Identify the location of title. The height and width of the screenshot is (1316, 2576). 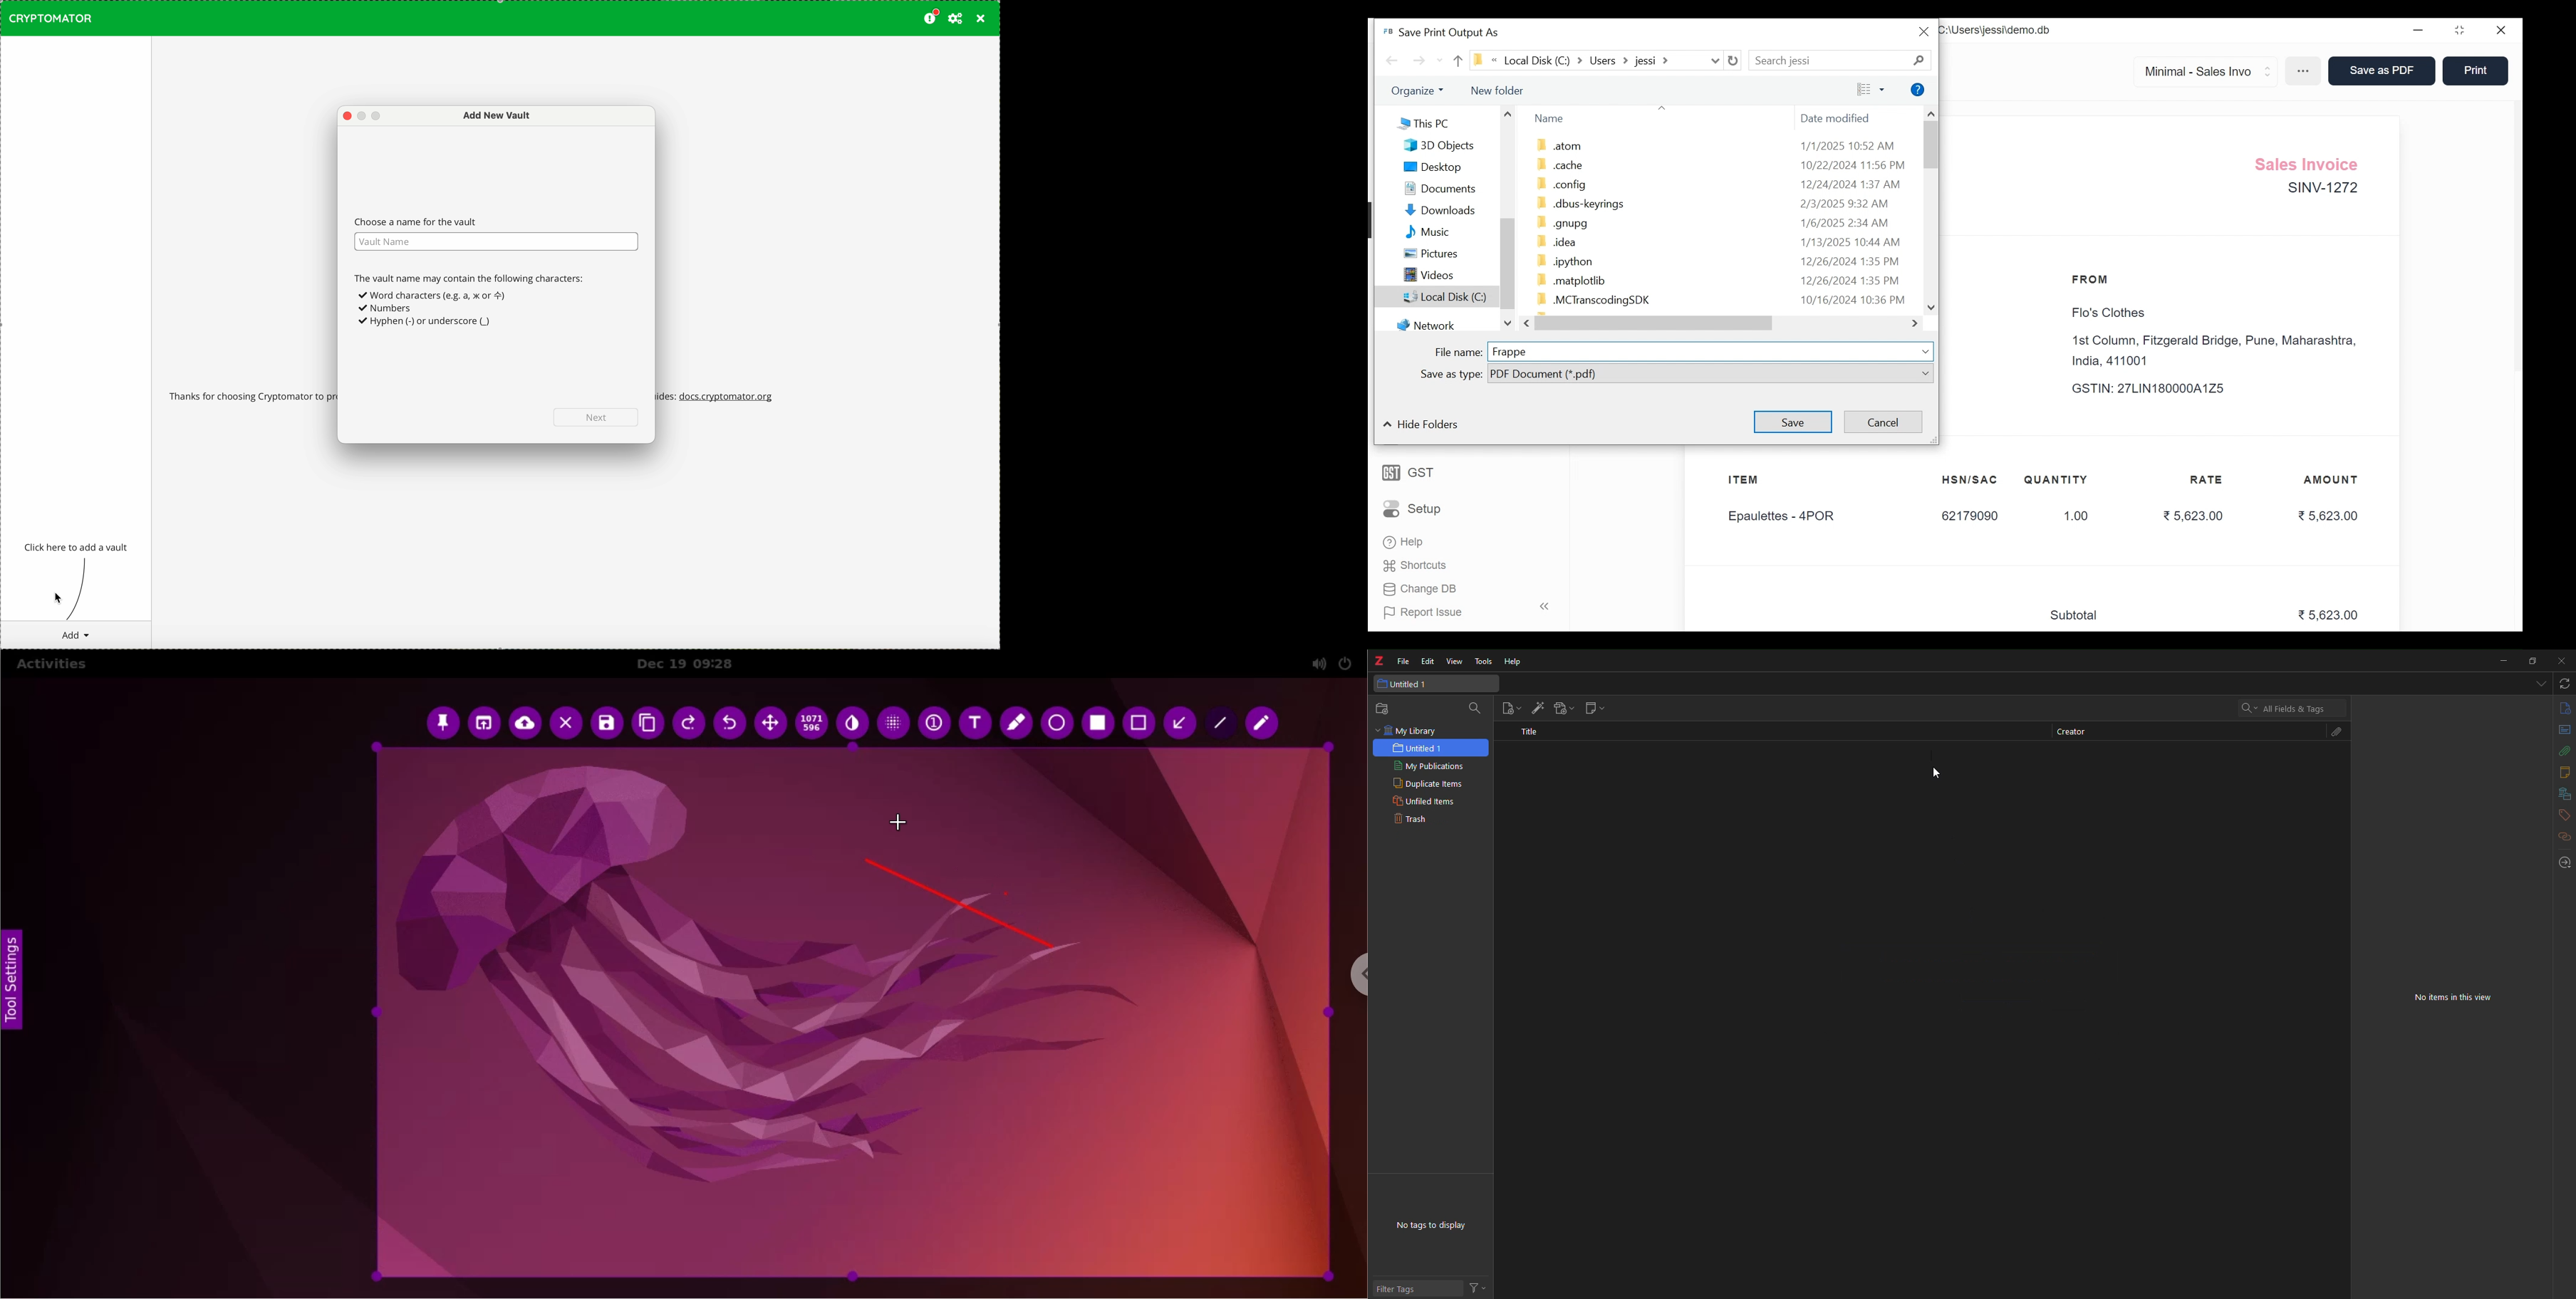
(1530, 731).